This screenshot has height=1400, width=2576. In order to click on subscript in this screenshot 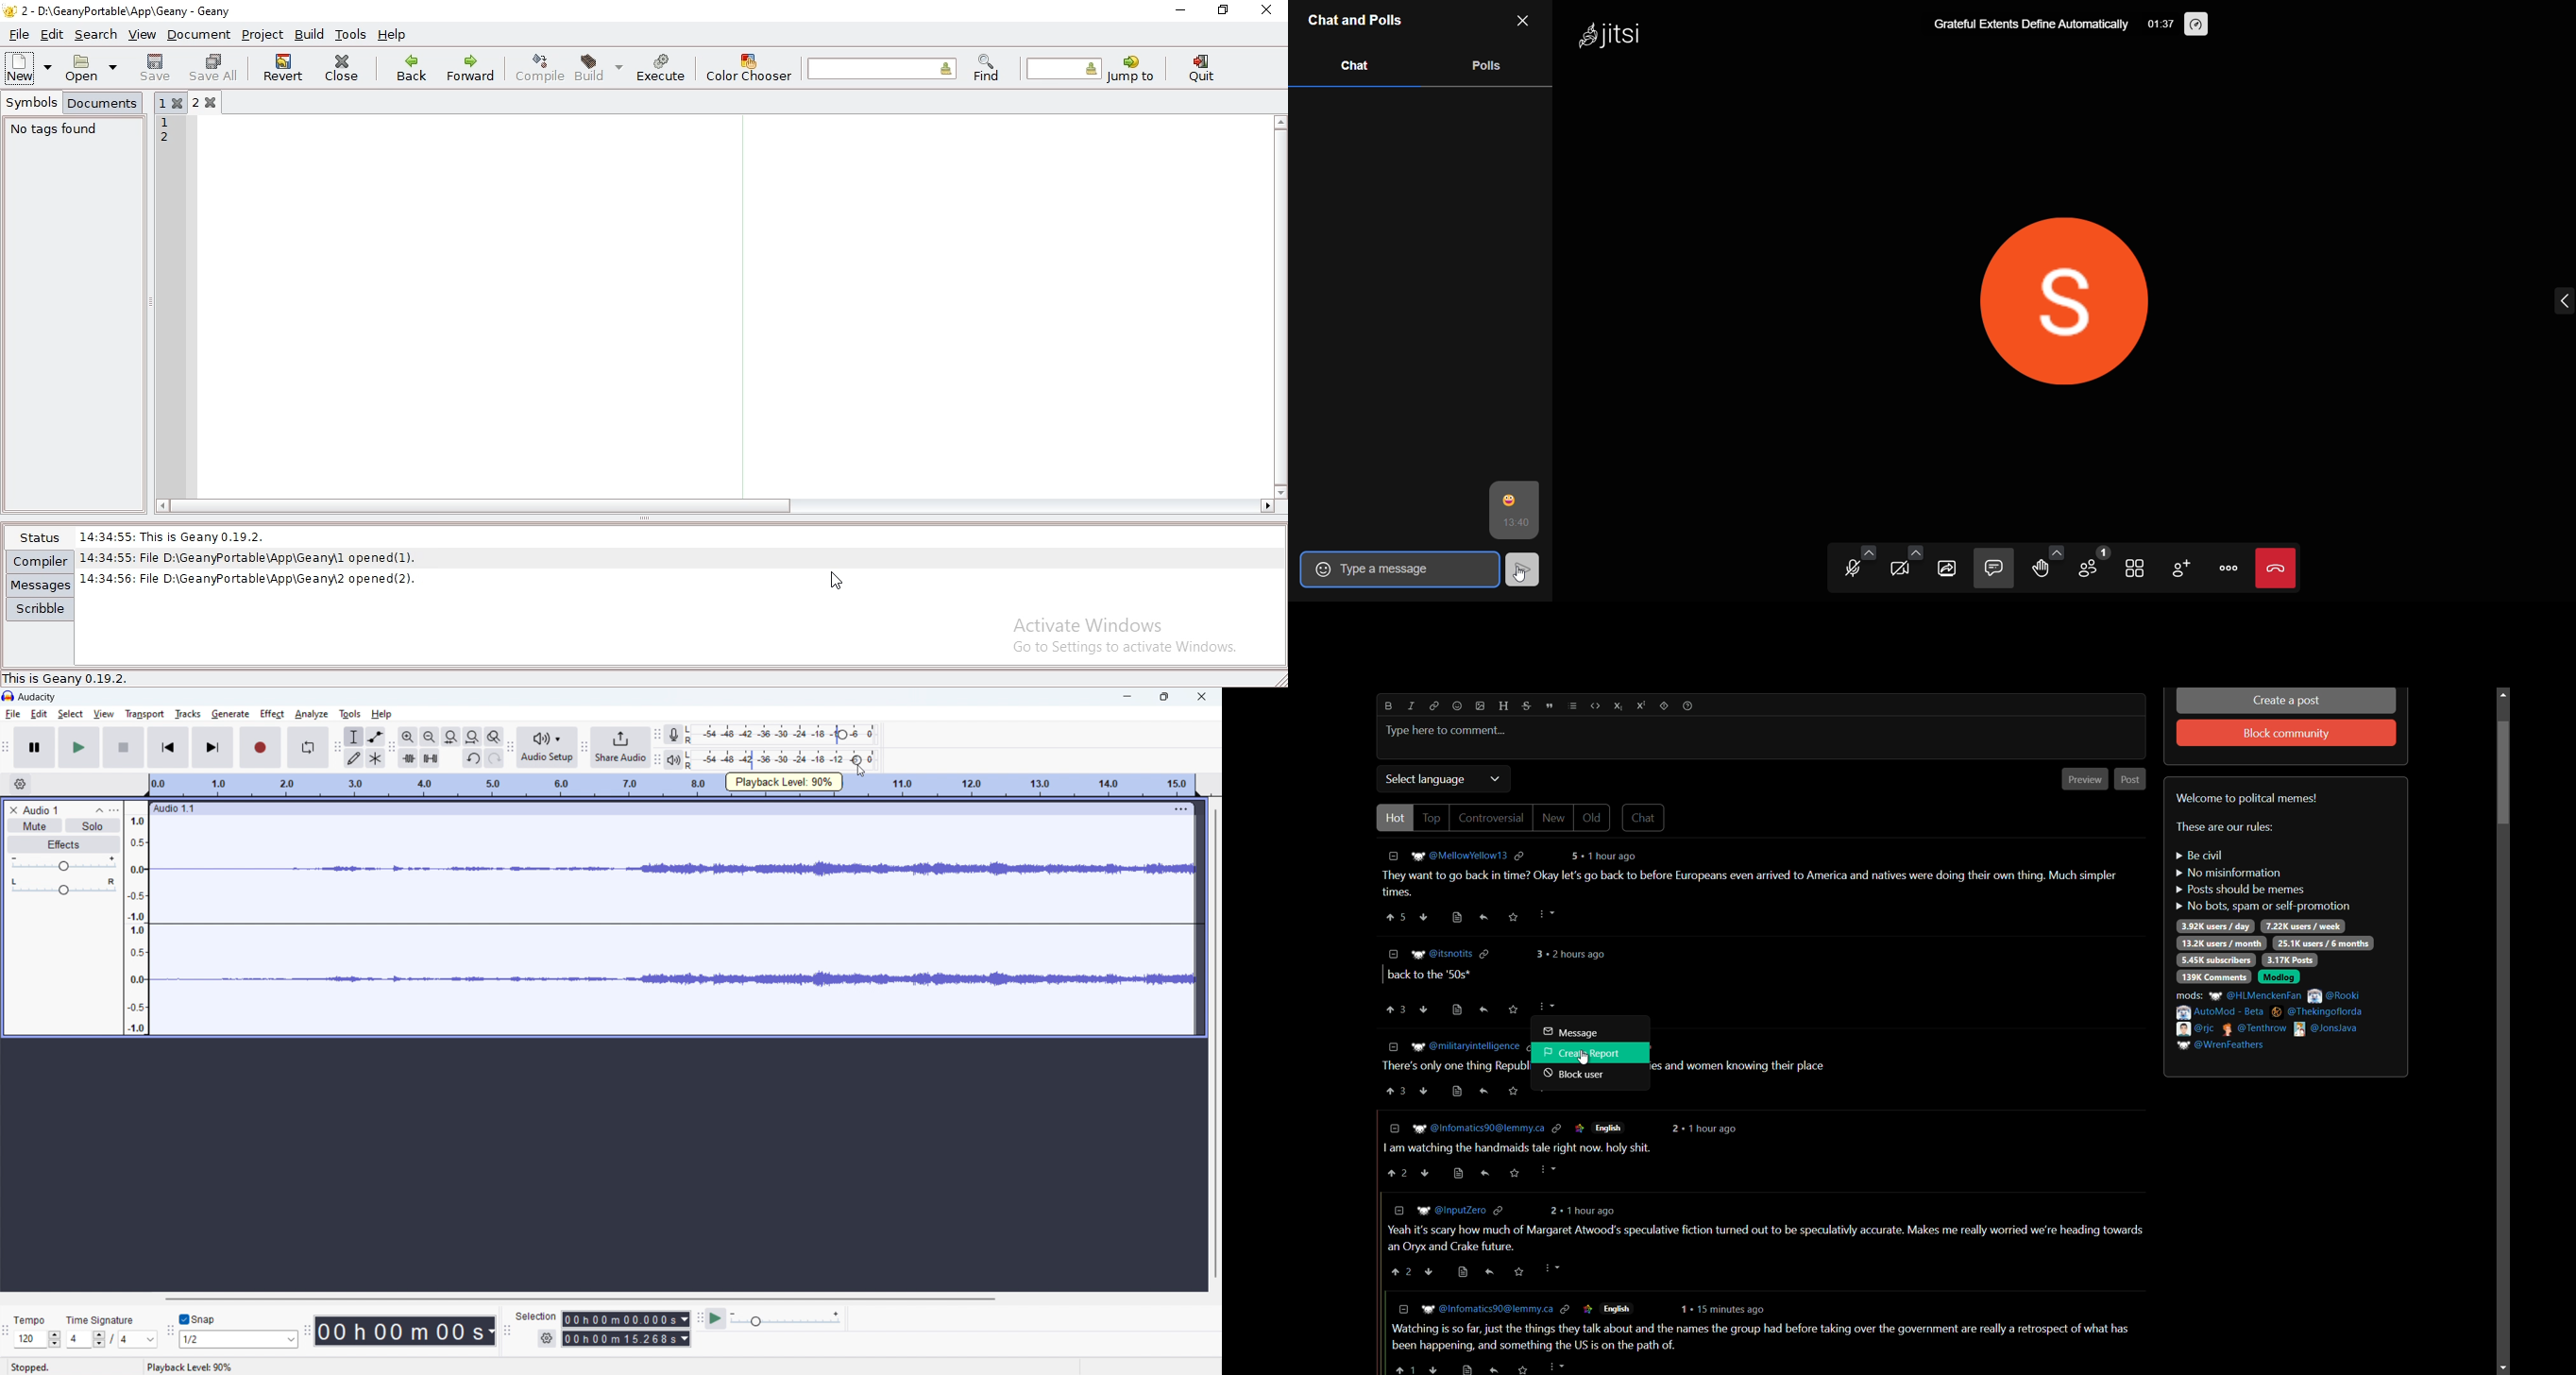, I will do `click(1618, 706)`.